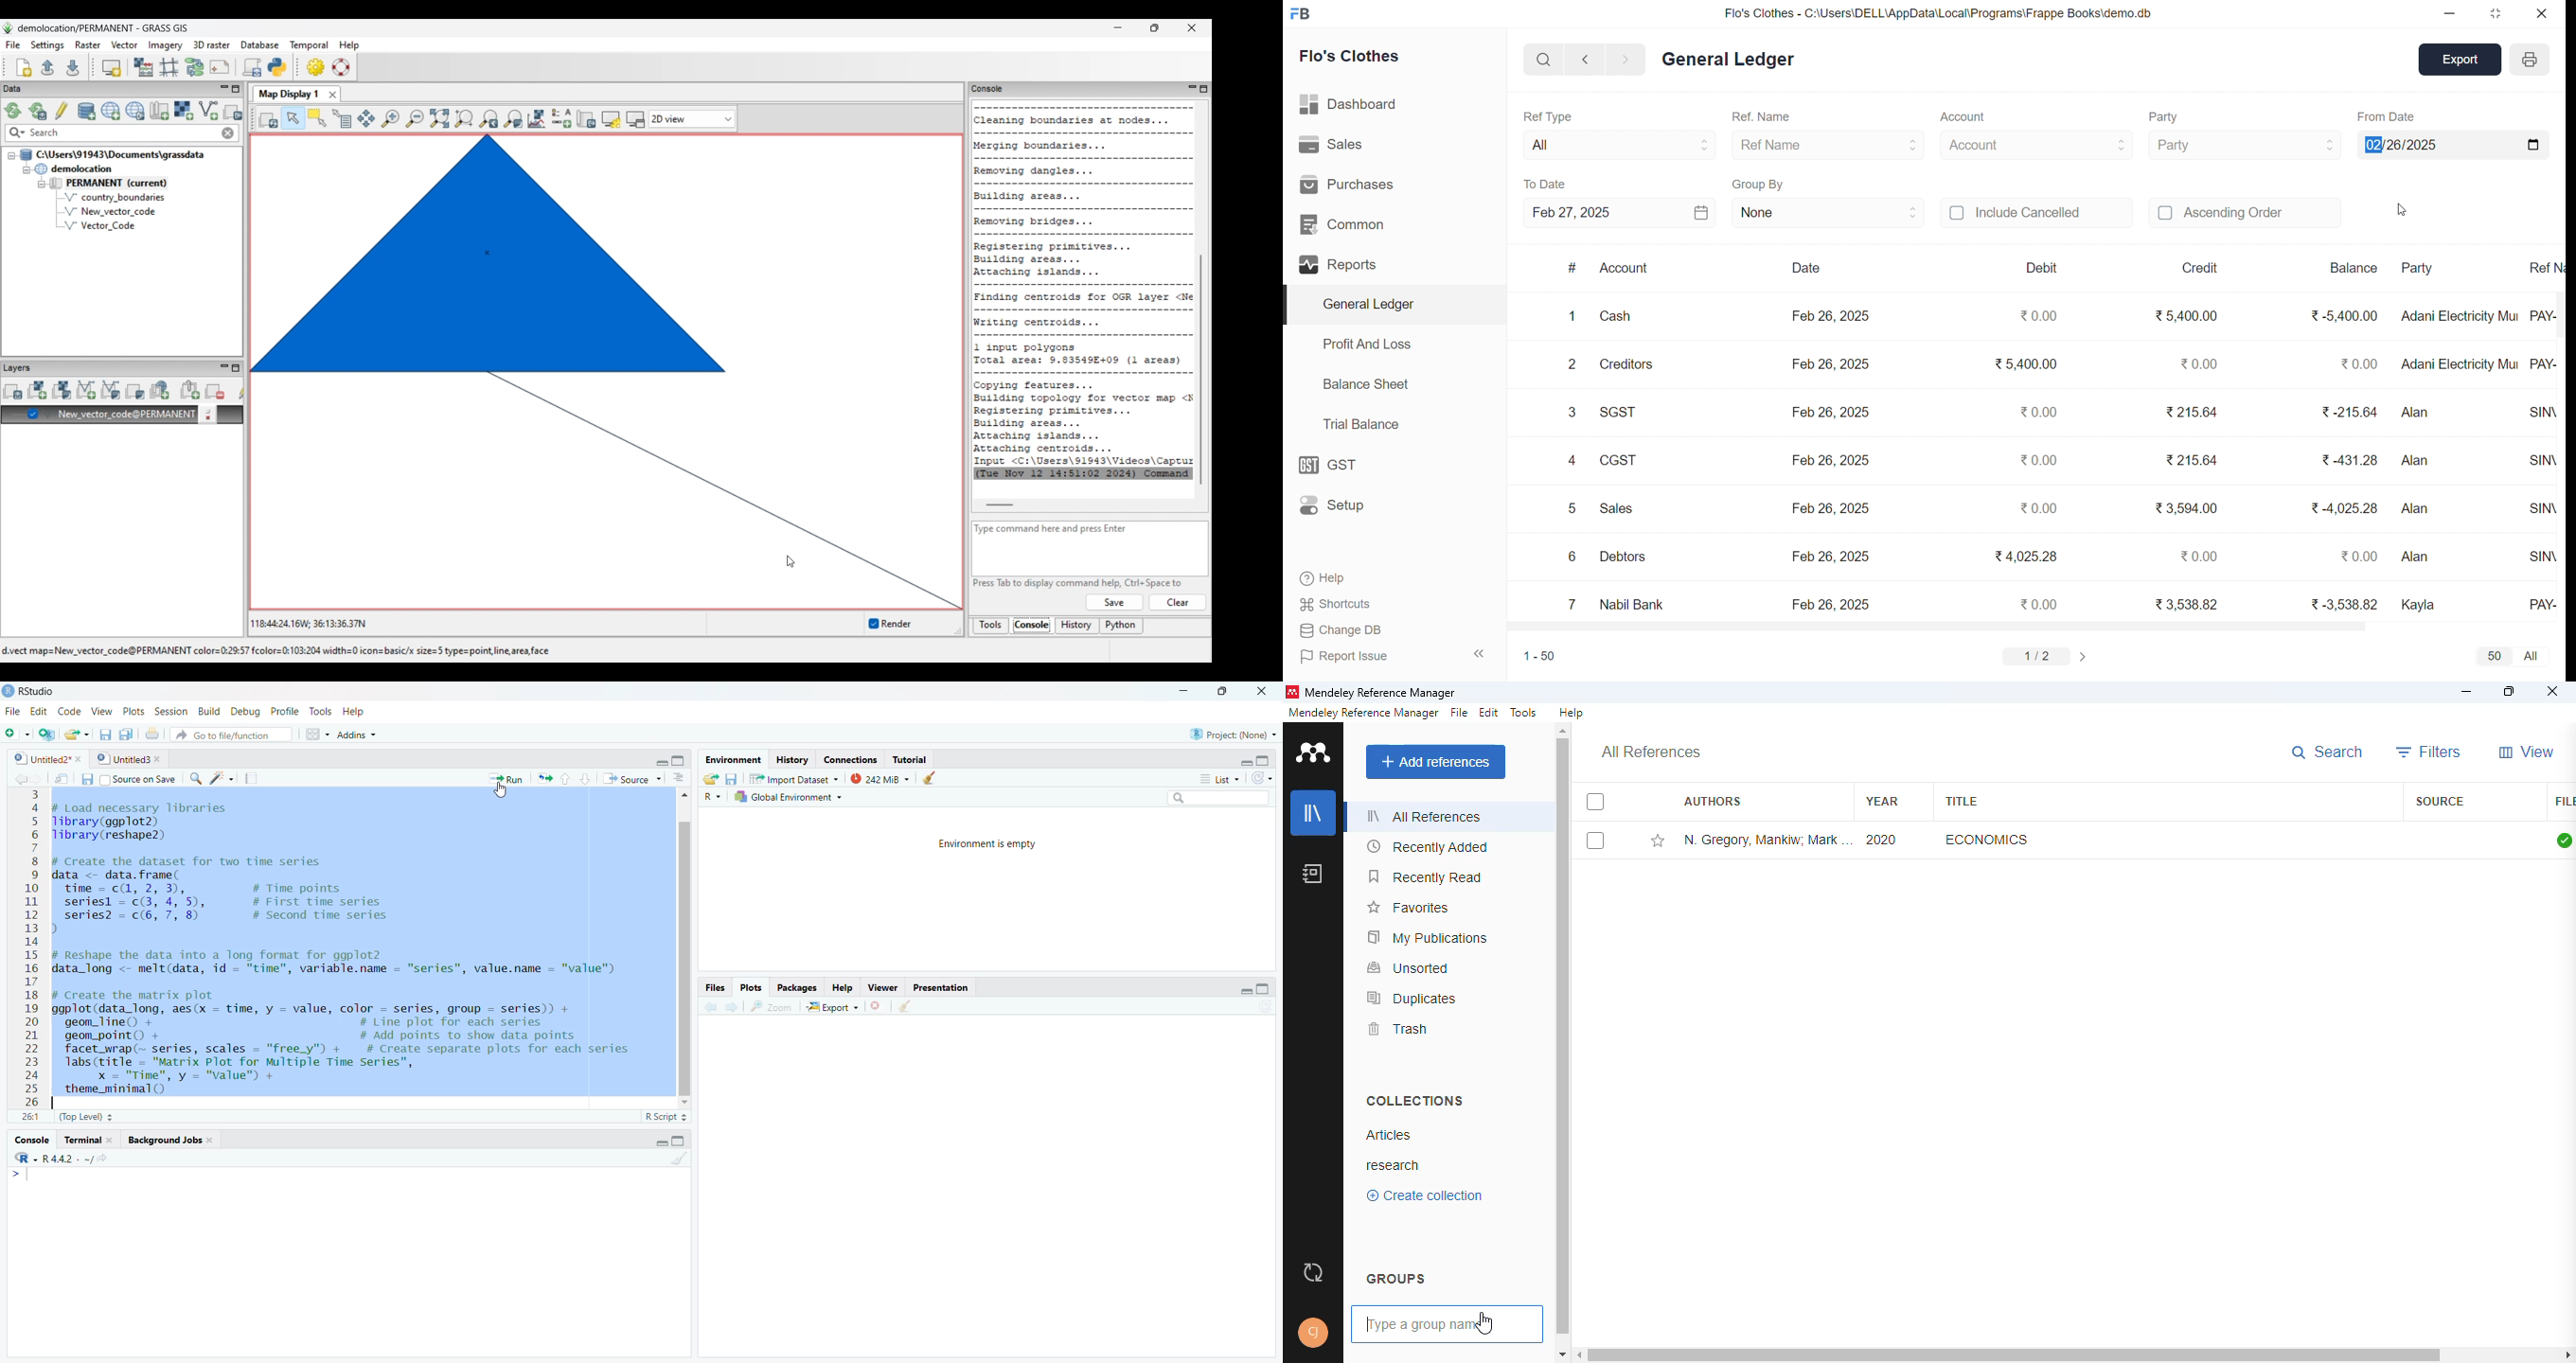 The width and height of the screenshot is (2576, 1372). Describe the element at coordinates (2198, 363) in the screenshot. I see `₹0.00` at that location.